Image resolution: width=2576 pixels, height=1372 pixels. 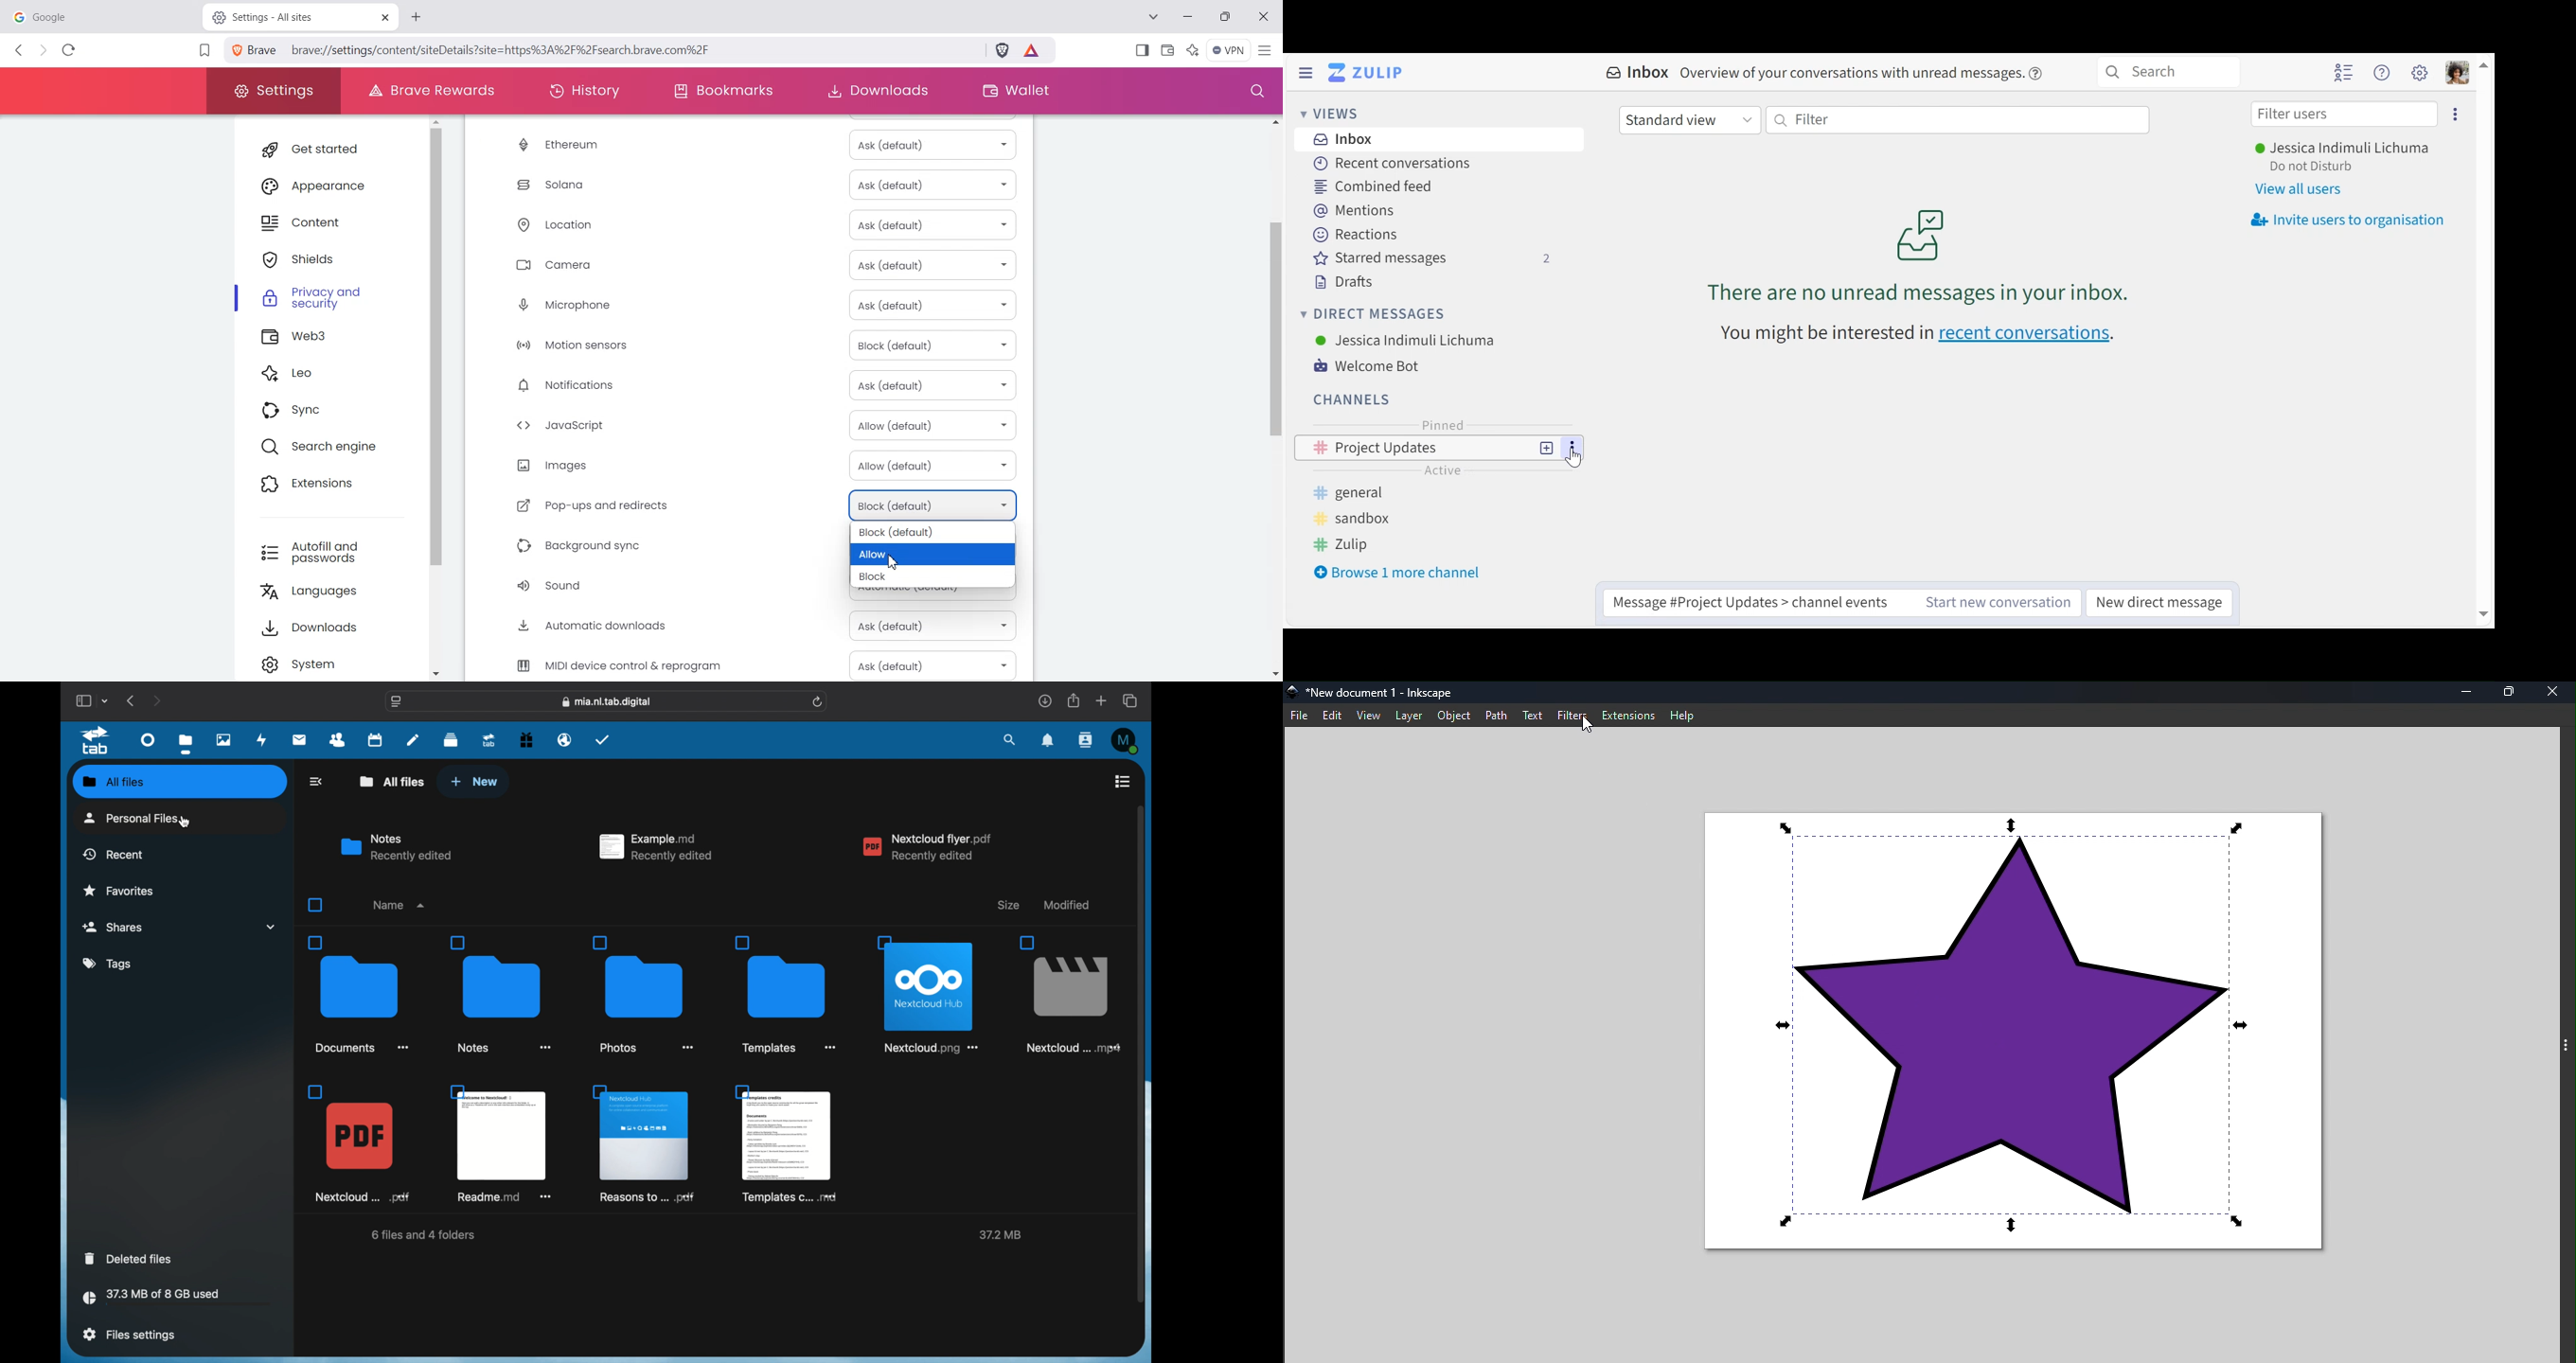 What do you see at coordinates (129, 1335) in the screenshot?
I see `files settings` at bounding box center [129, 1335].